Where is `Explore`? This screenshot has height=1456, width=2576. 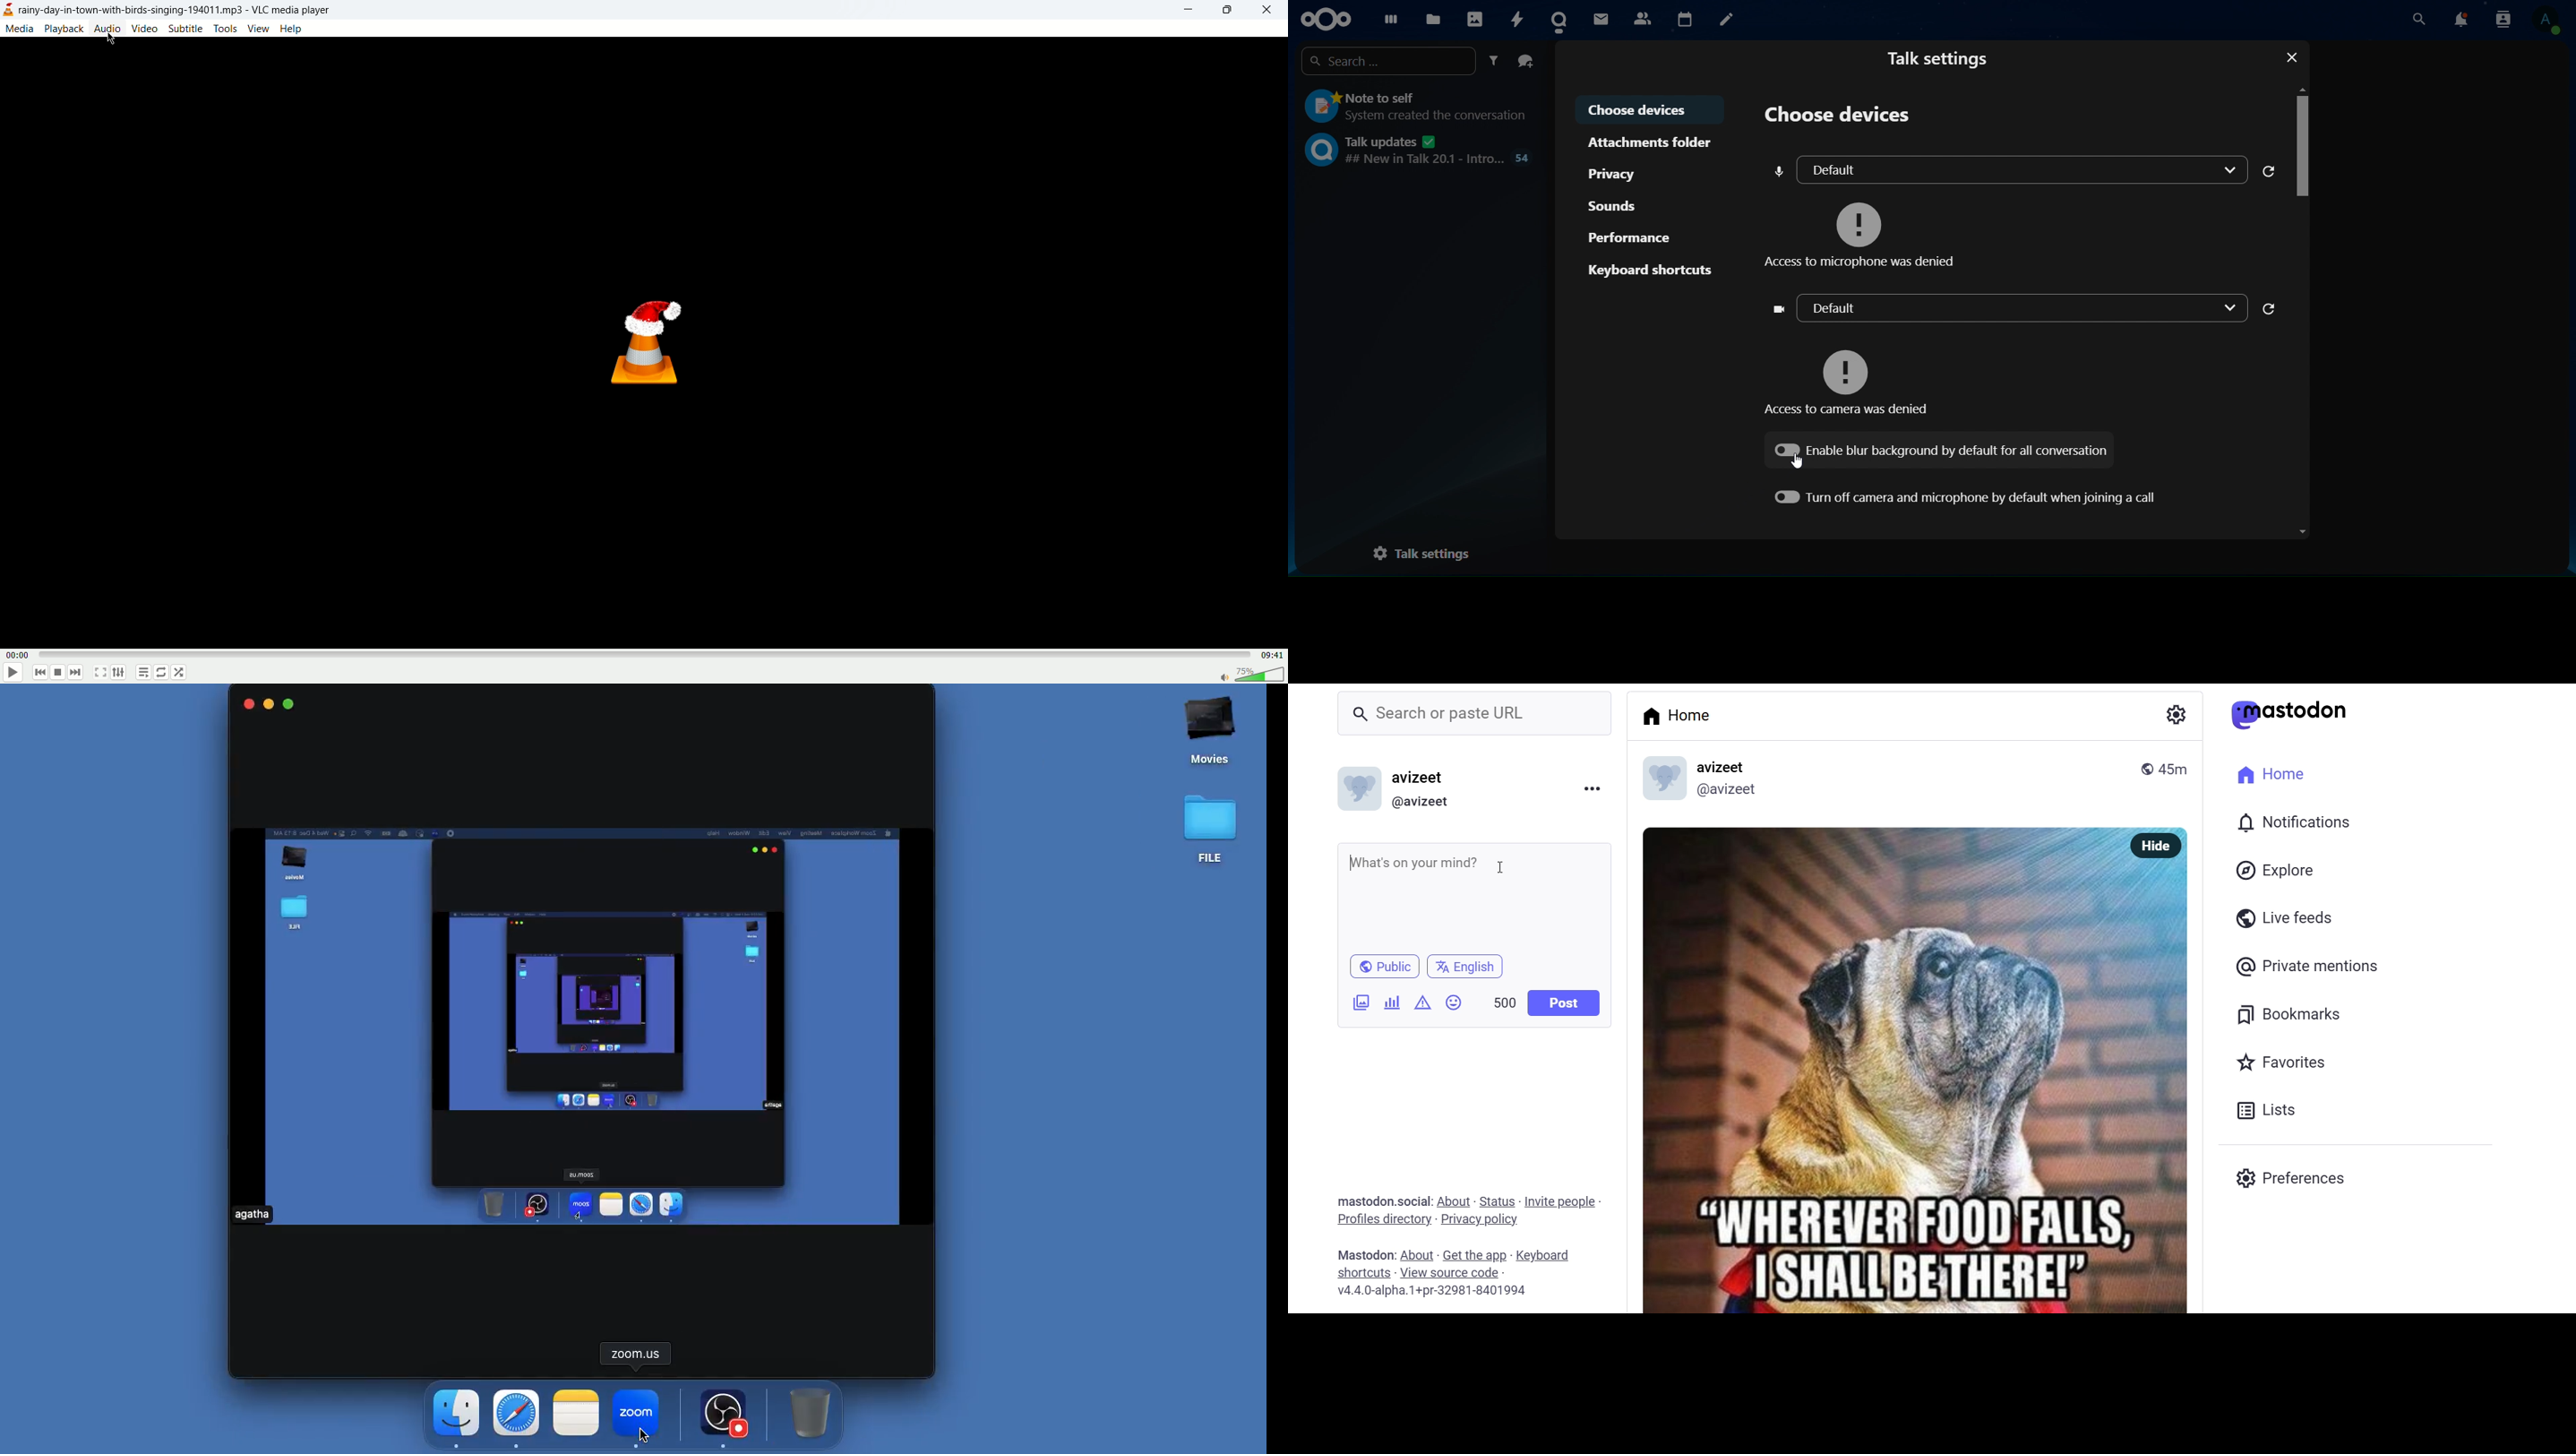 Explore is located at coordinates (2309, 871).